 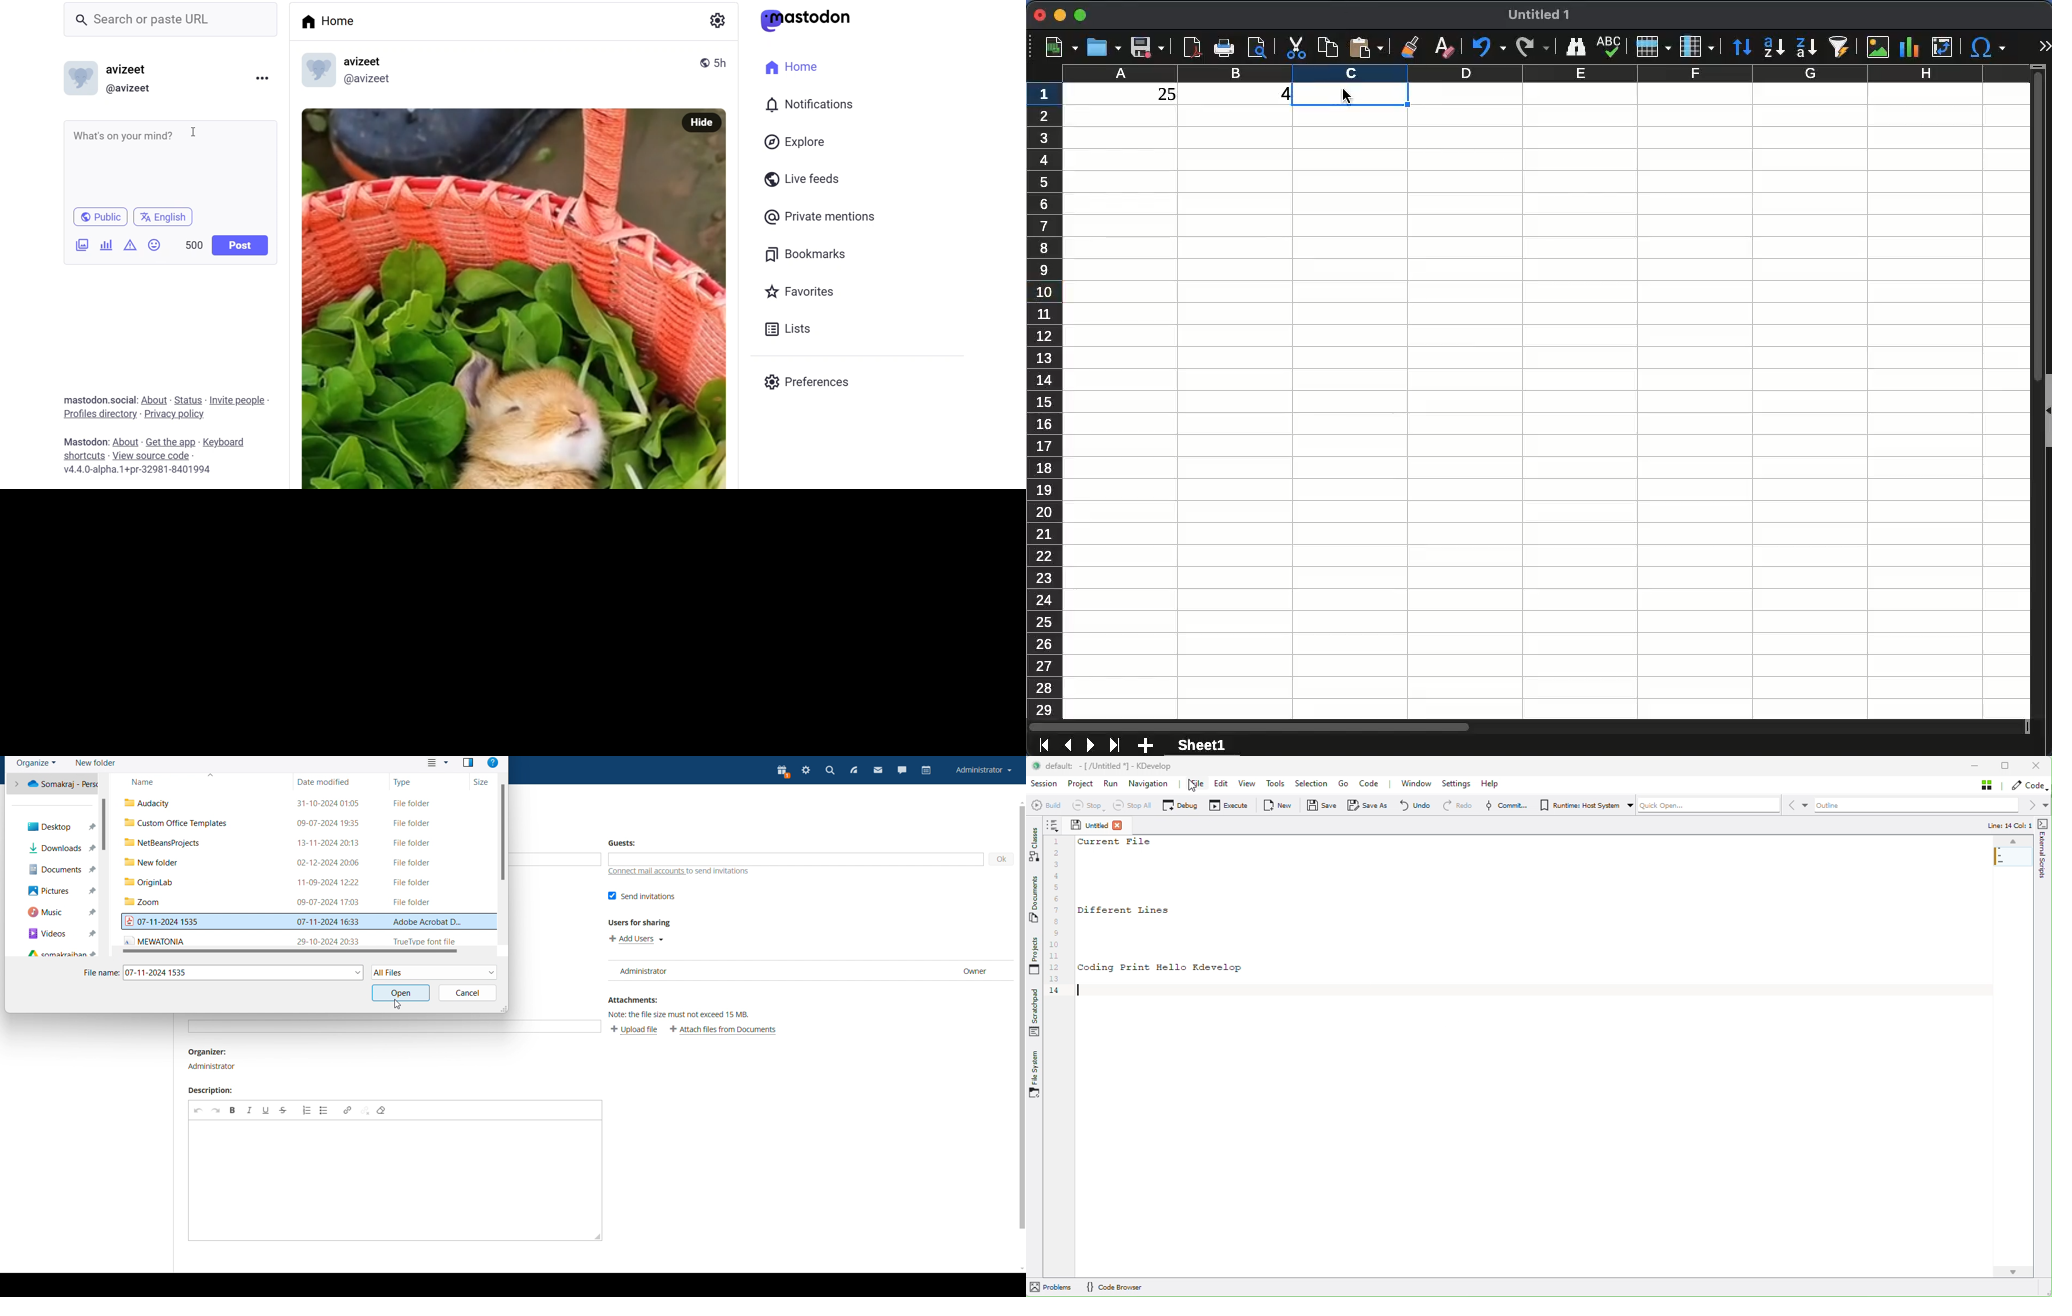 What do you see at coordinates (1774, 49) in the screenshot?
I see `sort ascending ` at bounding box center [1774, 49].